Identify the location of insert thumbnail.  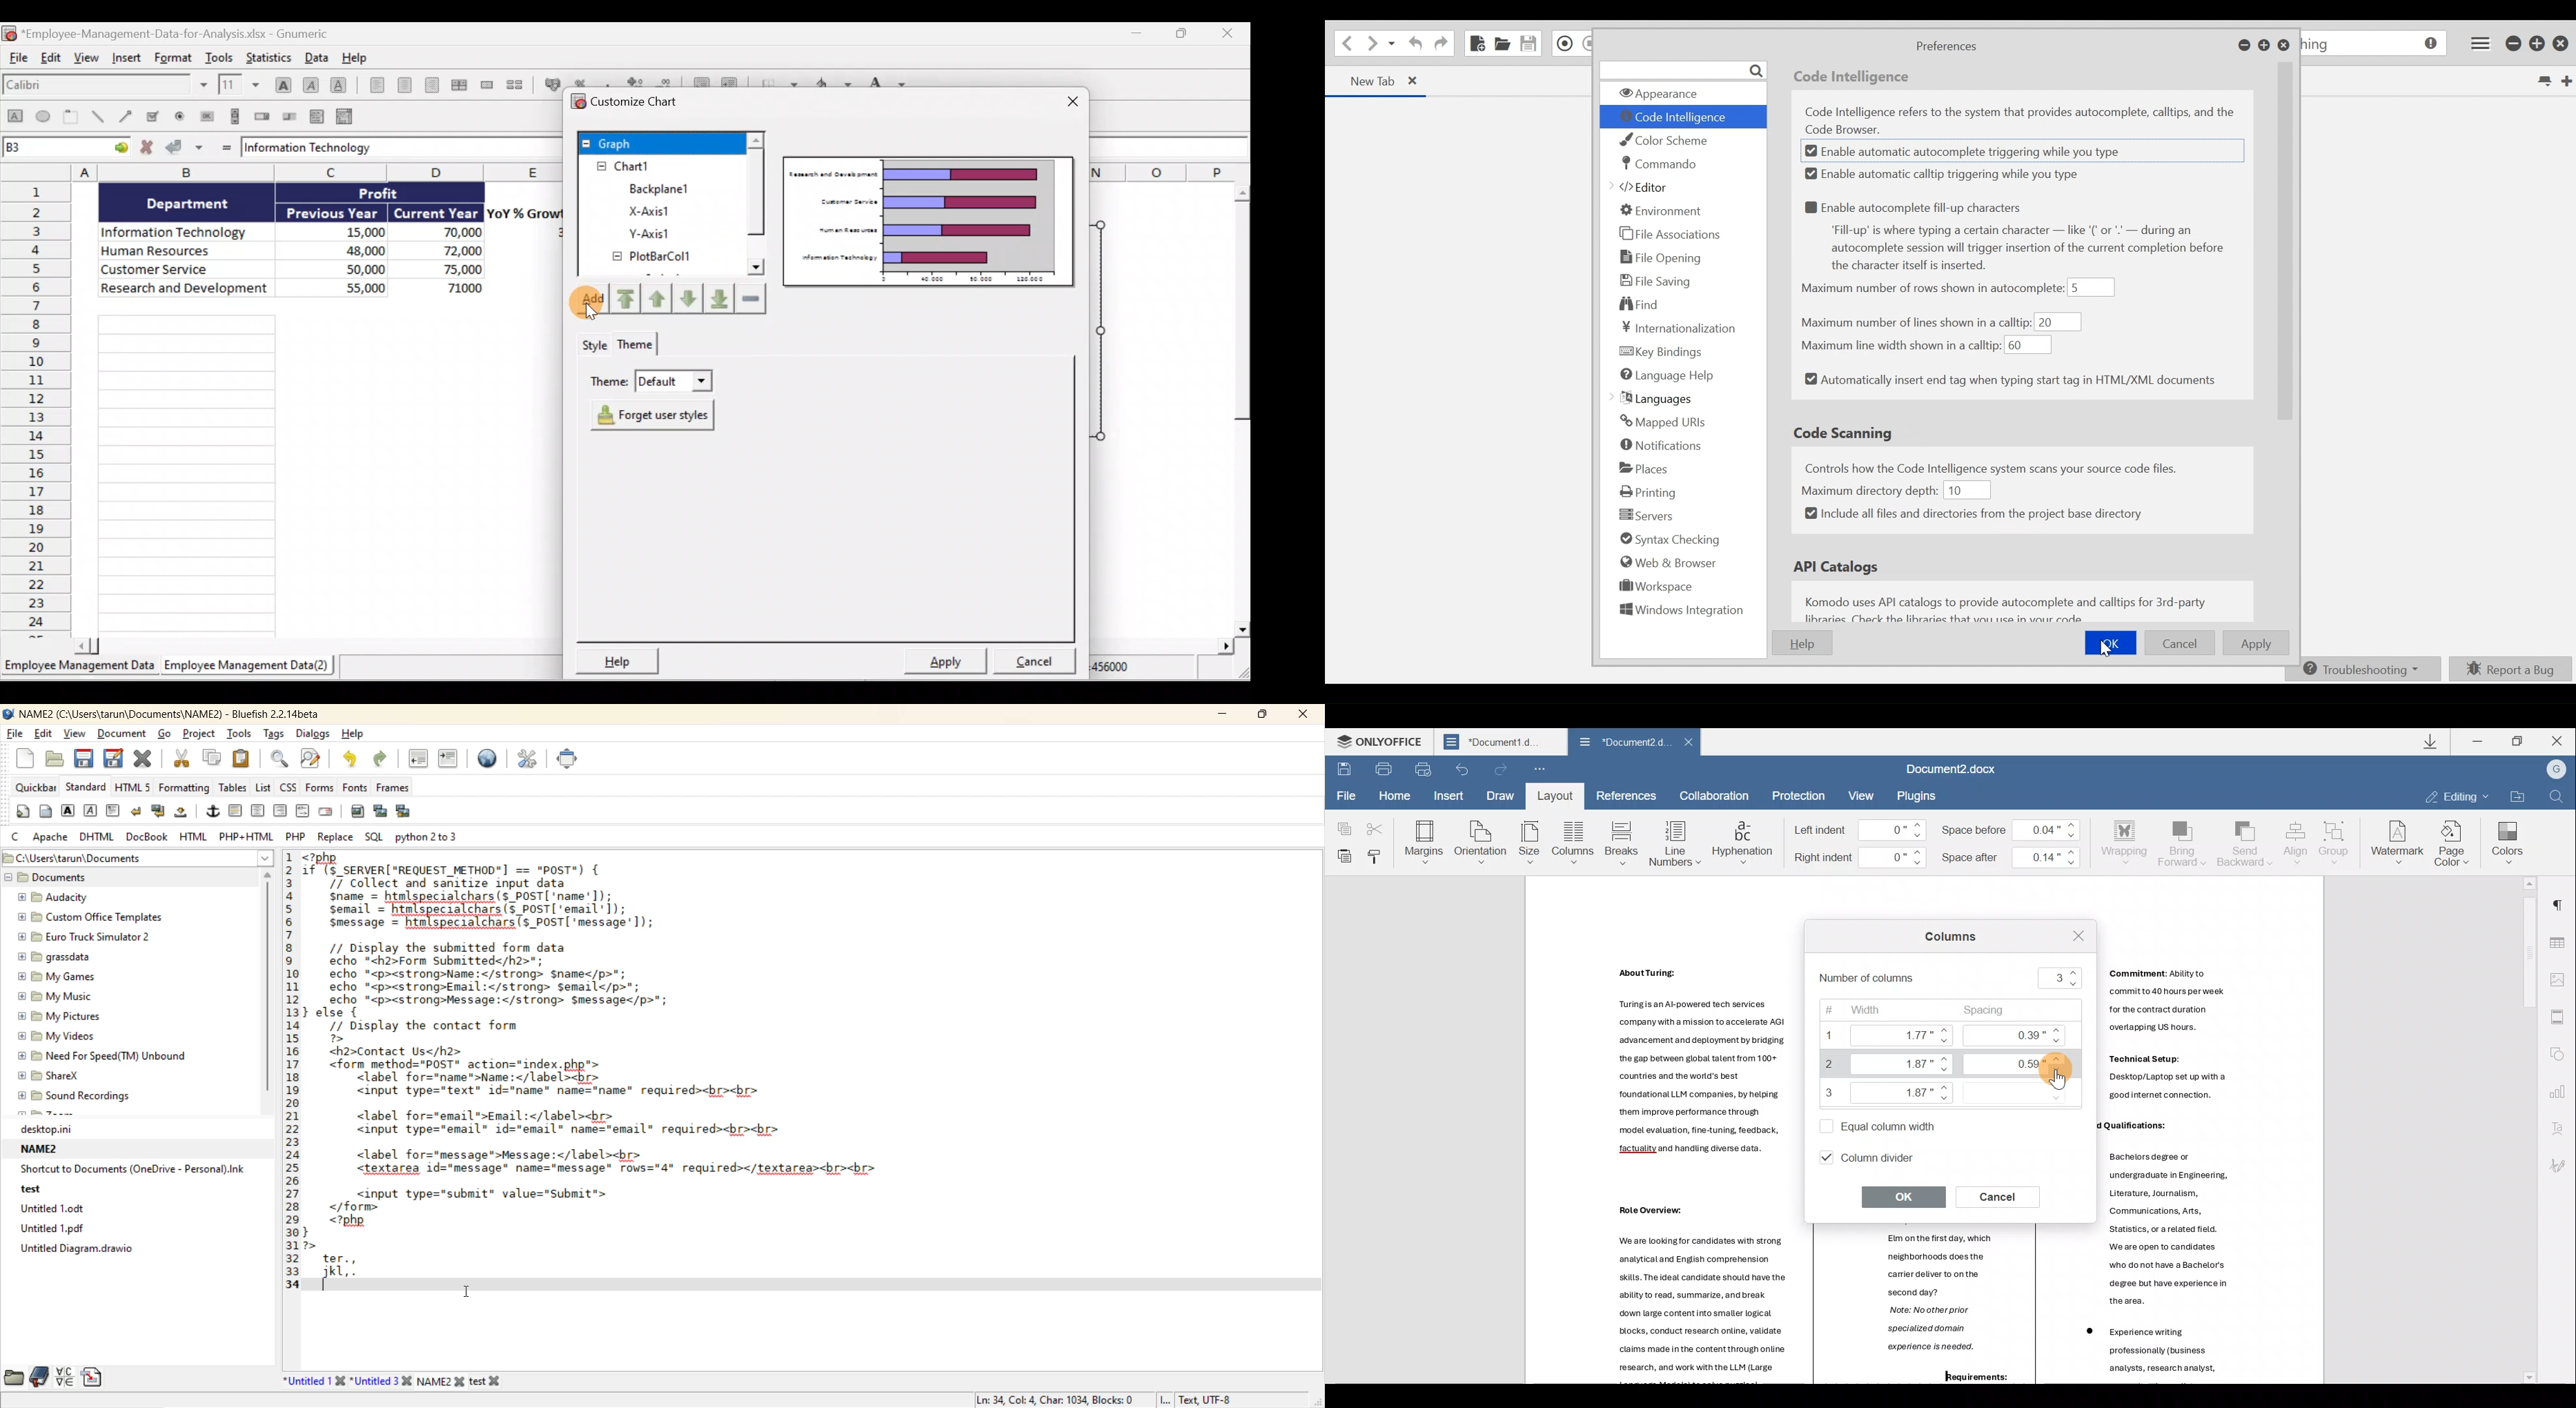
(383, 812).